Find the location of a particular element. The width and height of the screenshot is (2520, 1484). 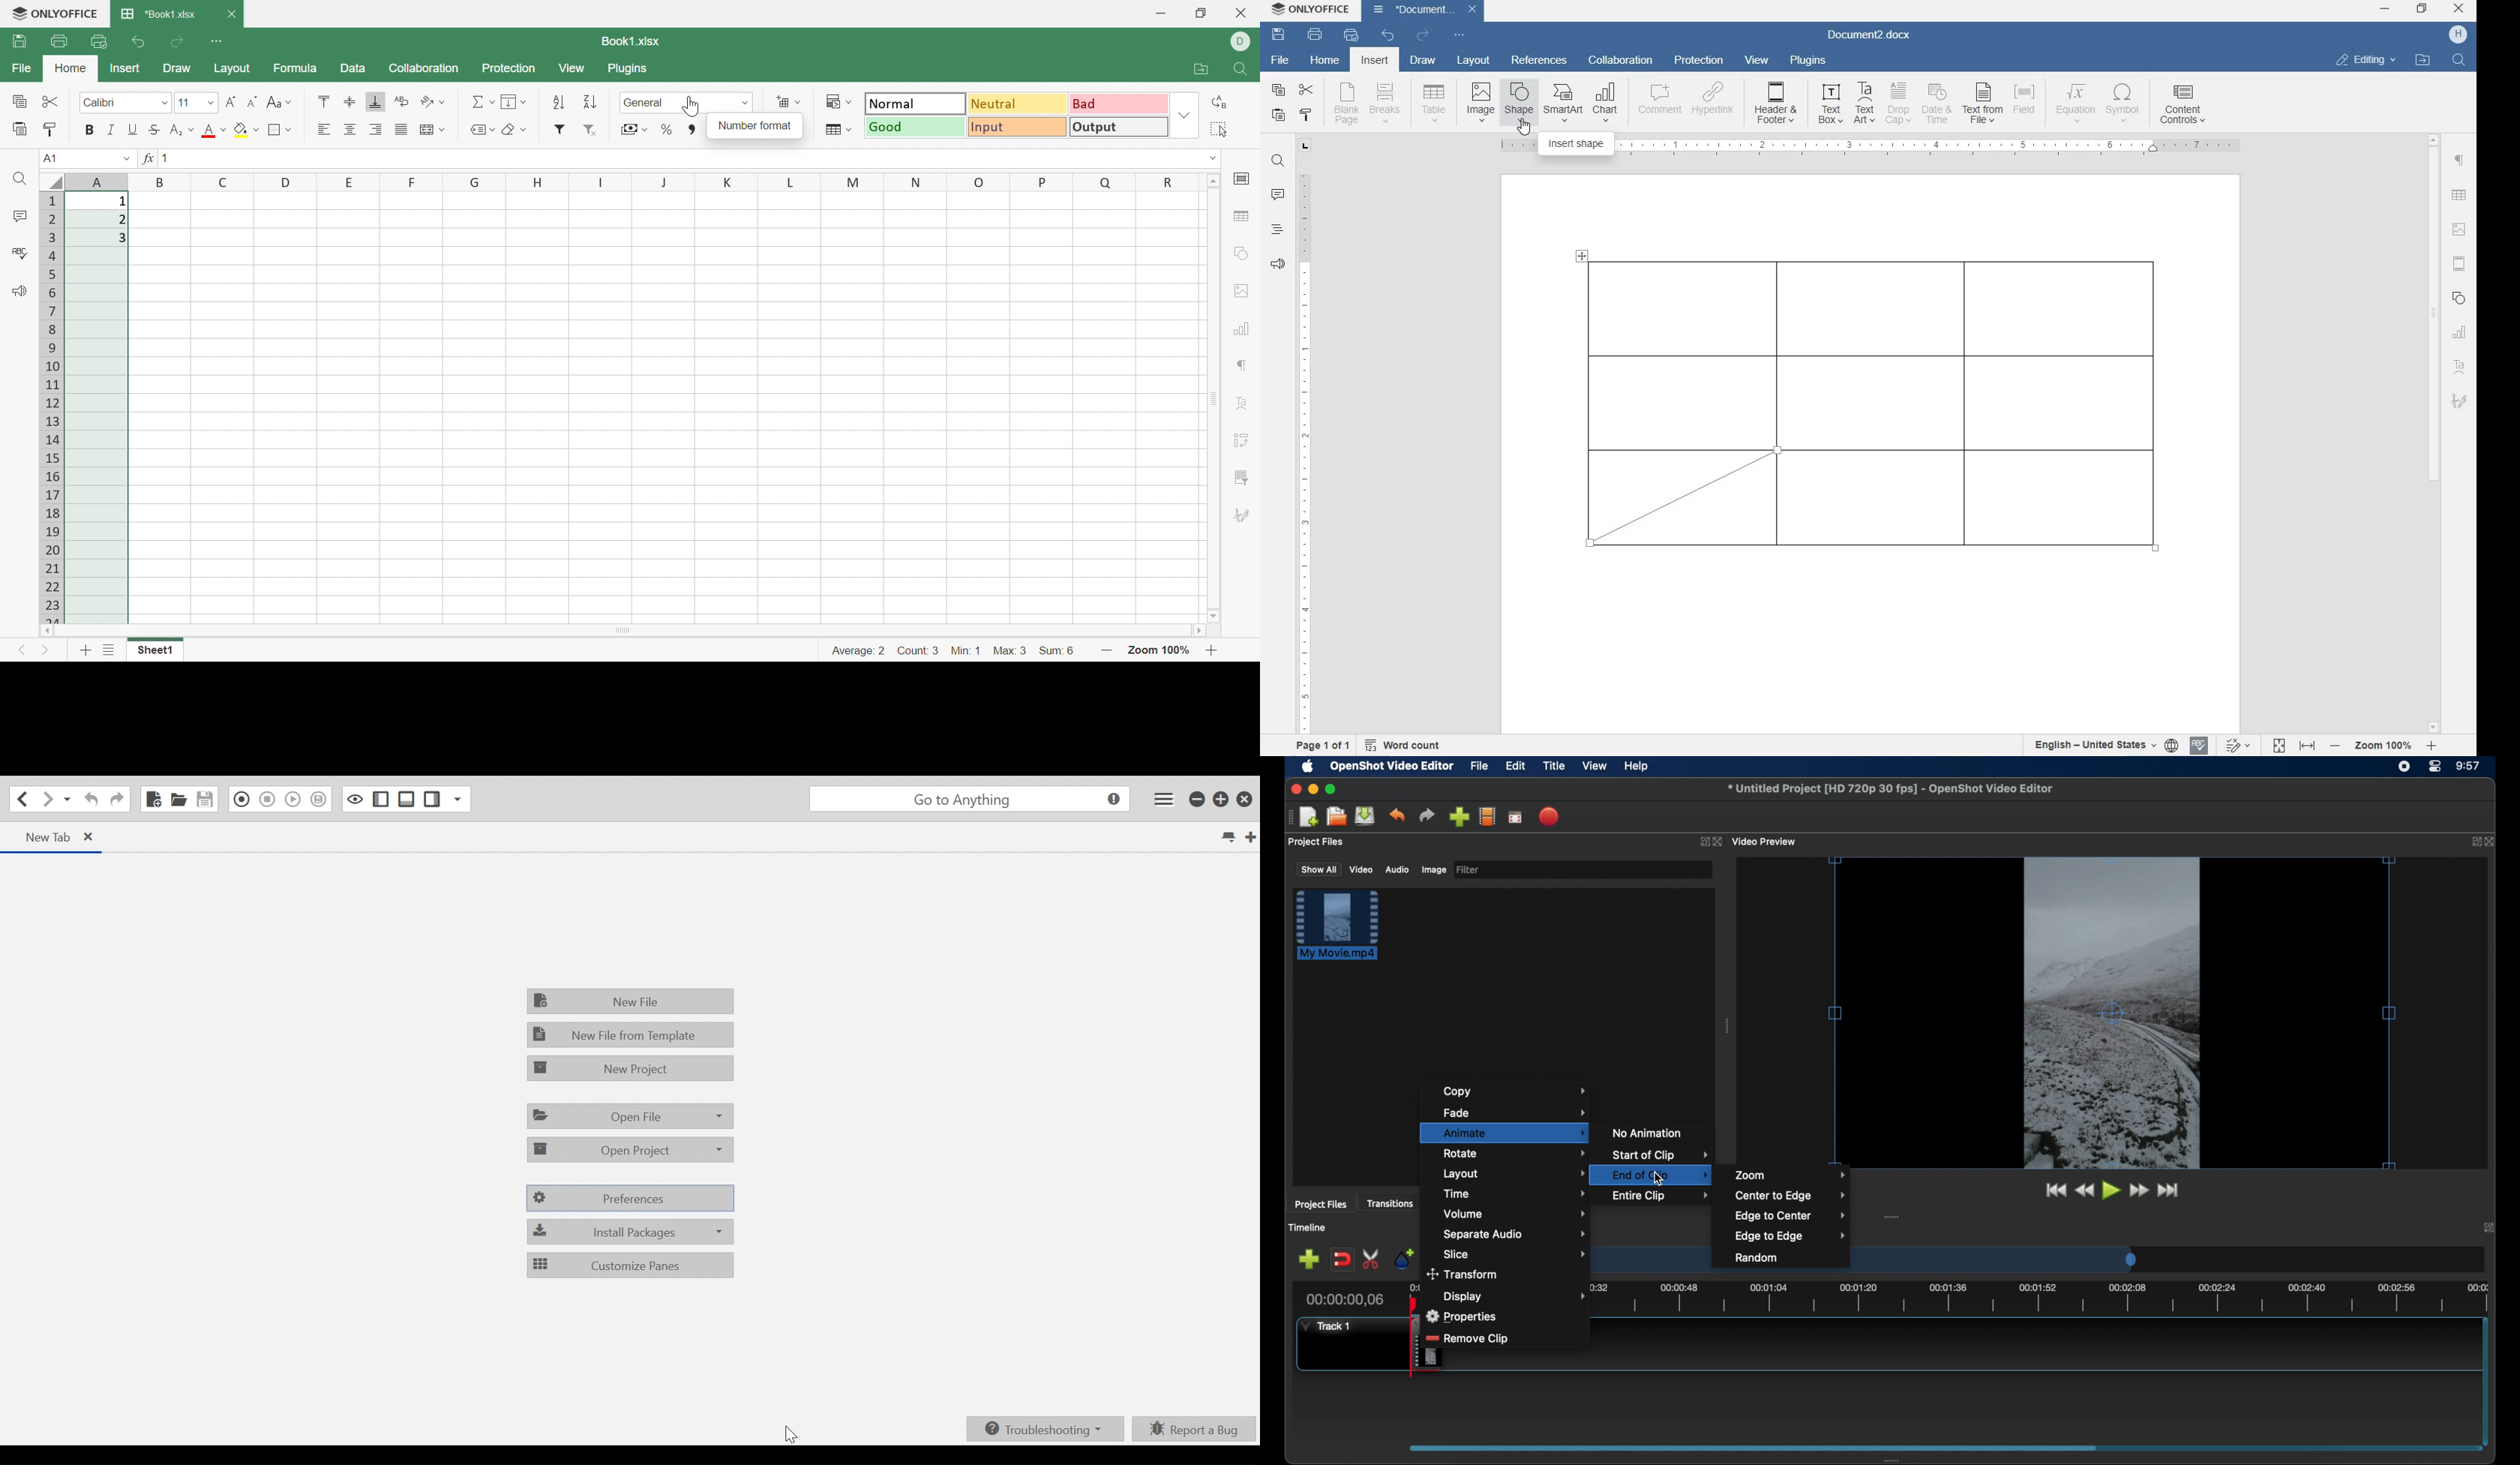

copy is located at coordinates (1279, 92).